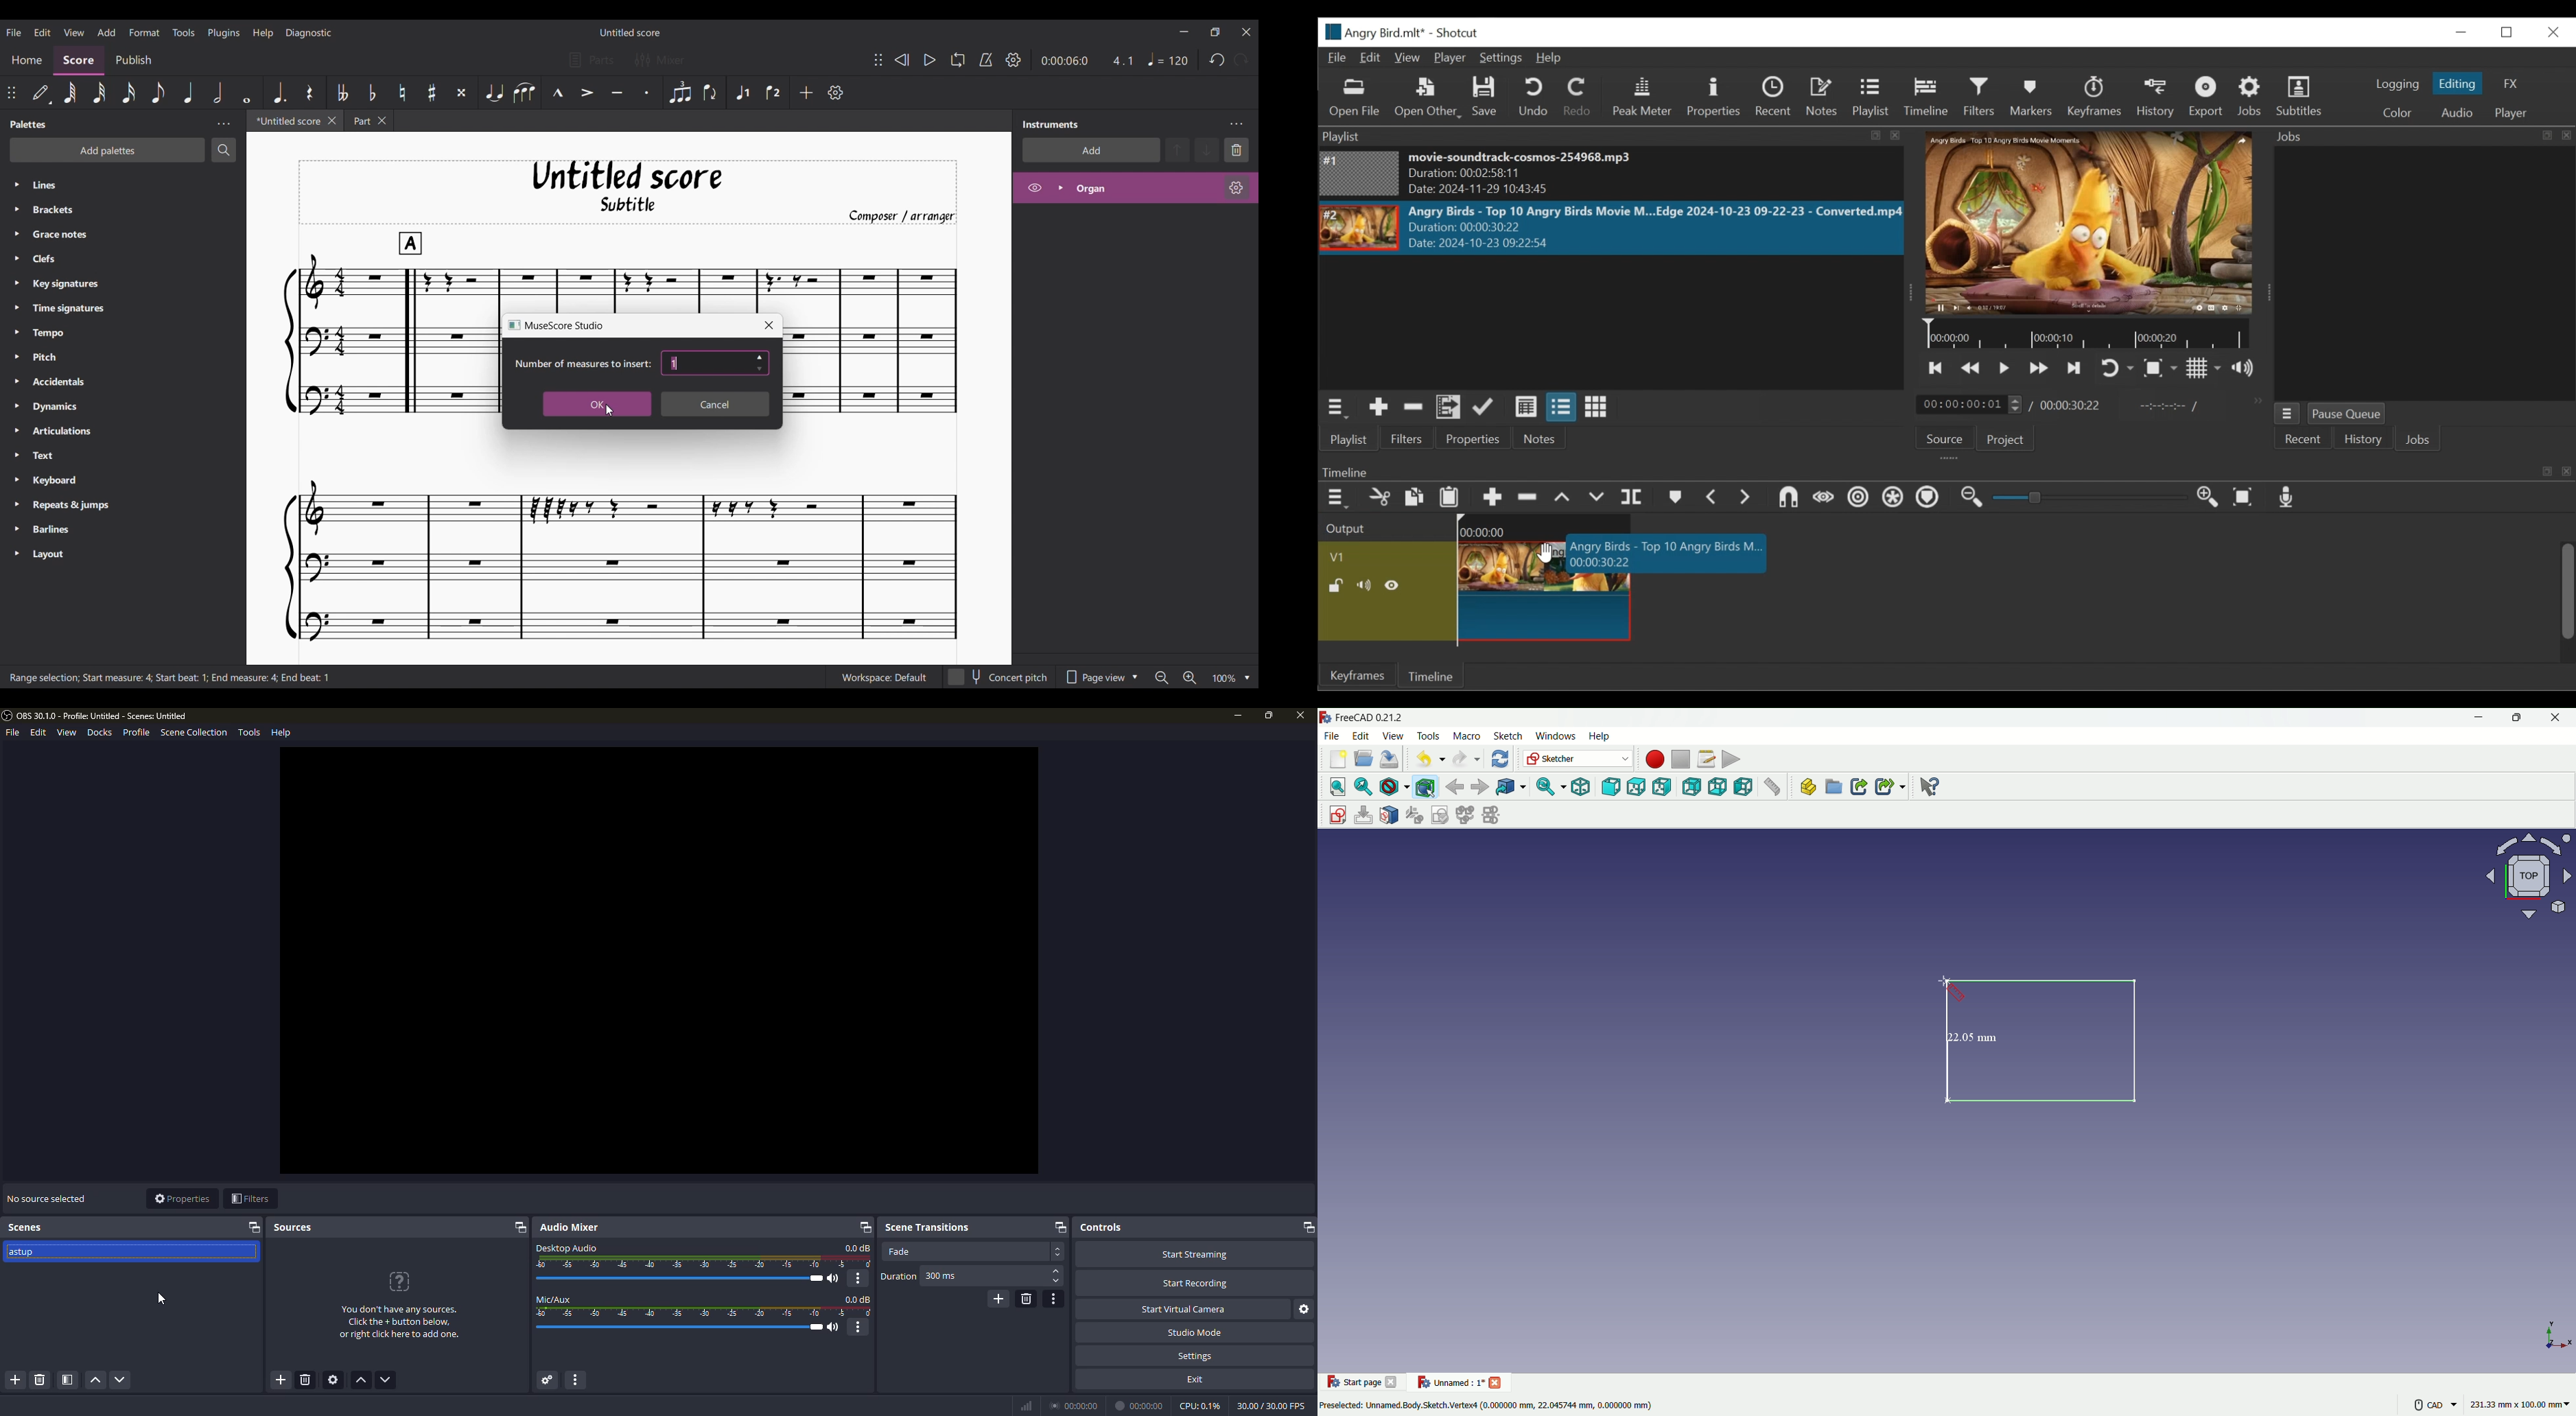 The height and width of the screenshot is (1428, 2576). I want to click on FX, so click(2512, 85).